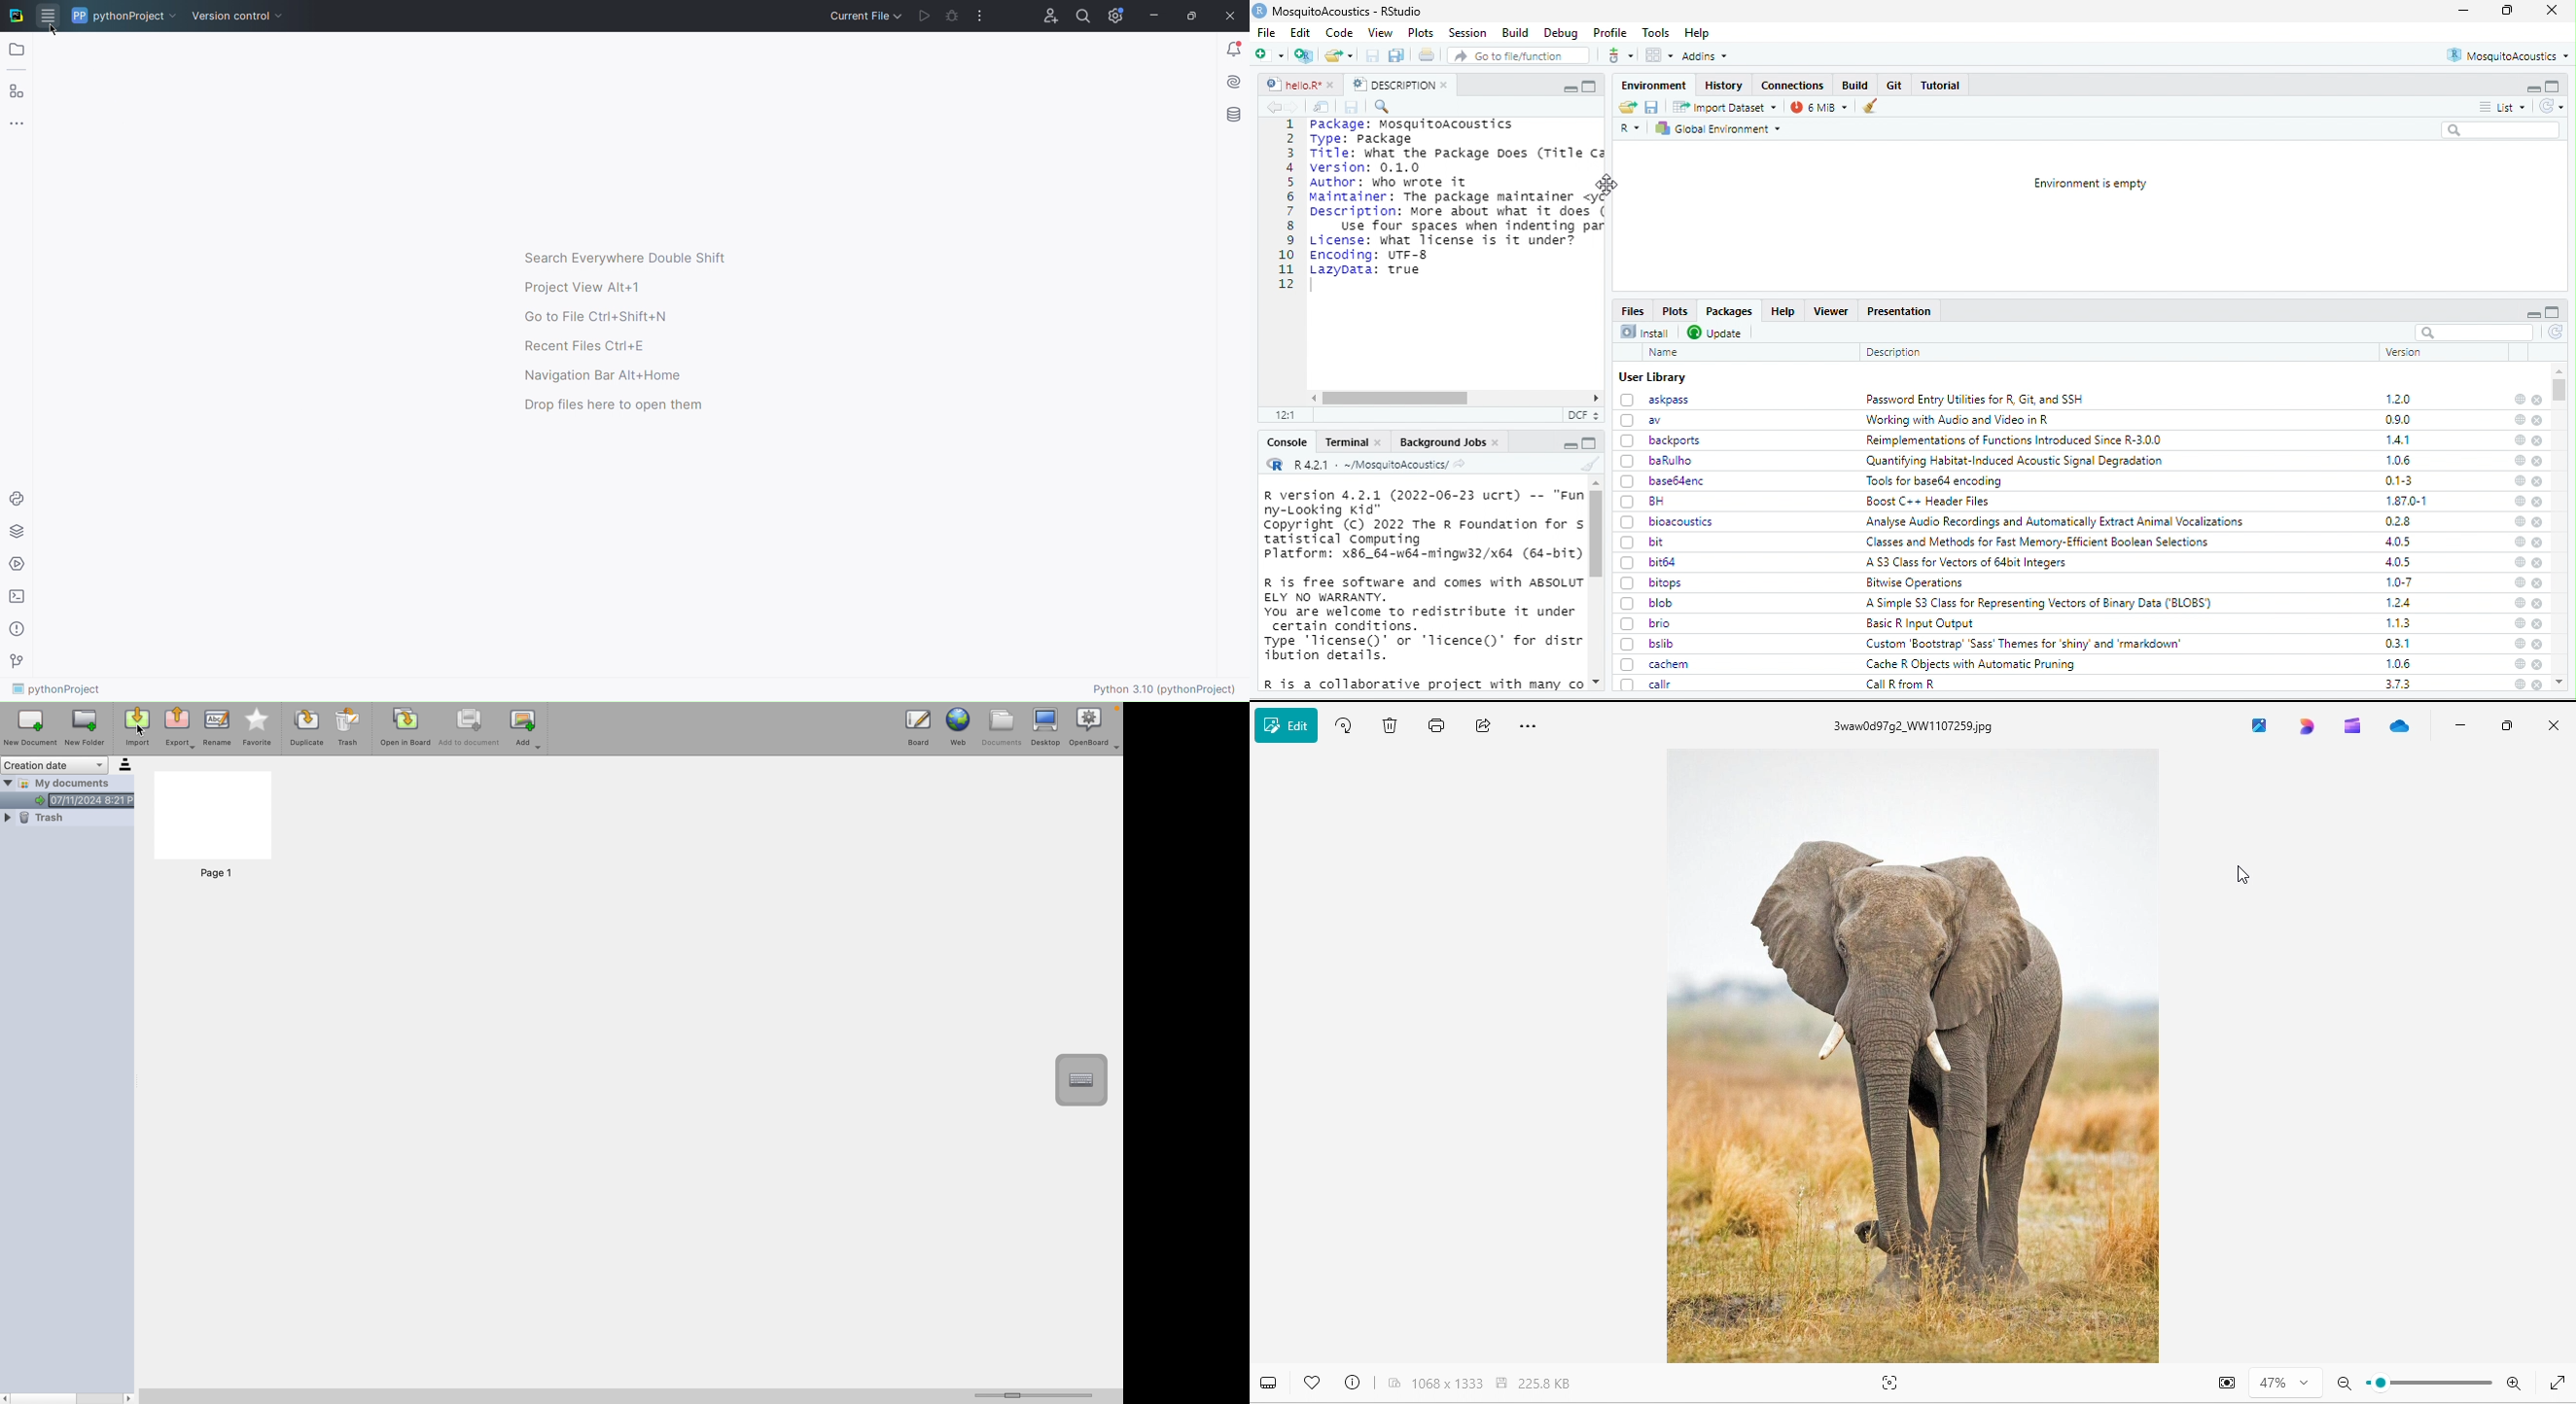  Describe the element at coordinates (1664, 352) in the screenshot. I see `Name` at that location.